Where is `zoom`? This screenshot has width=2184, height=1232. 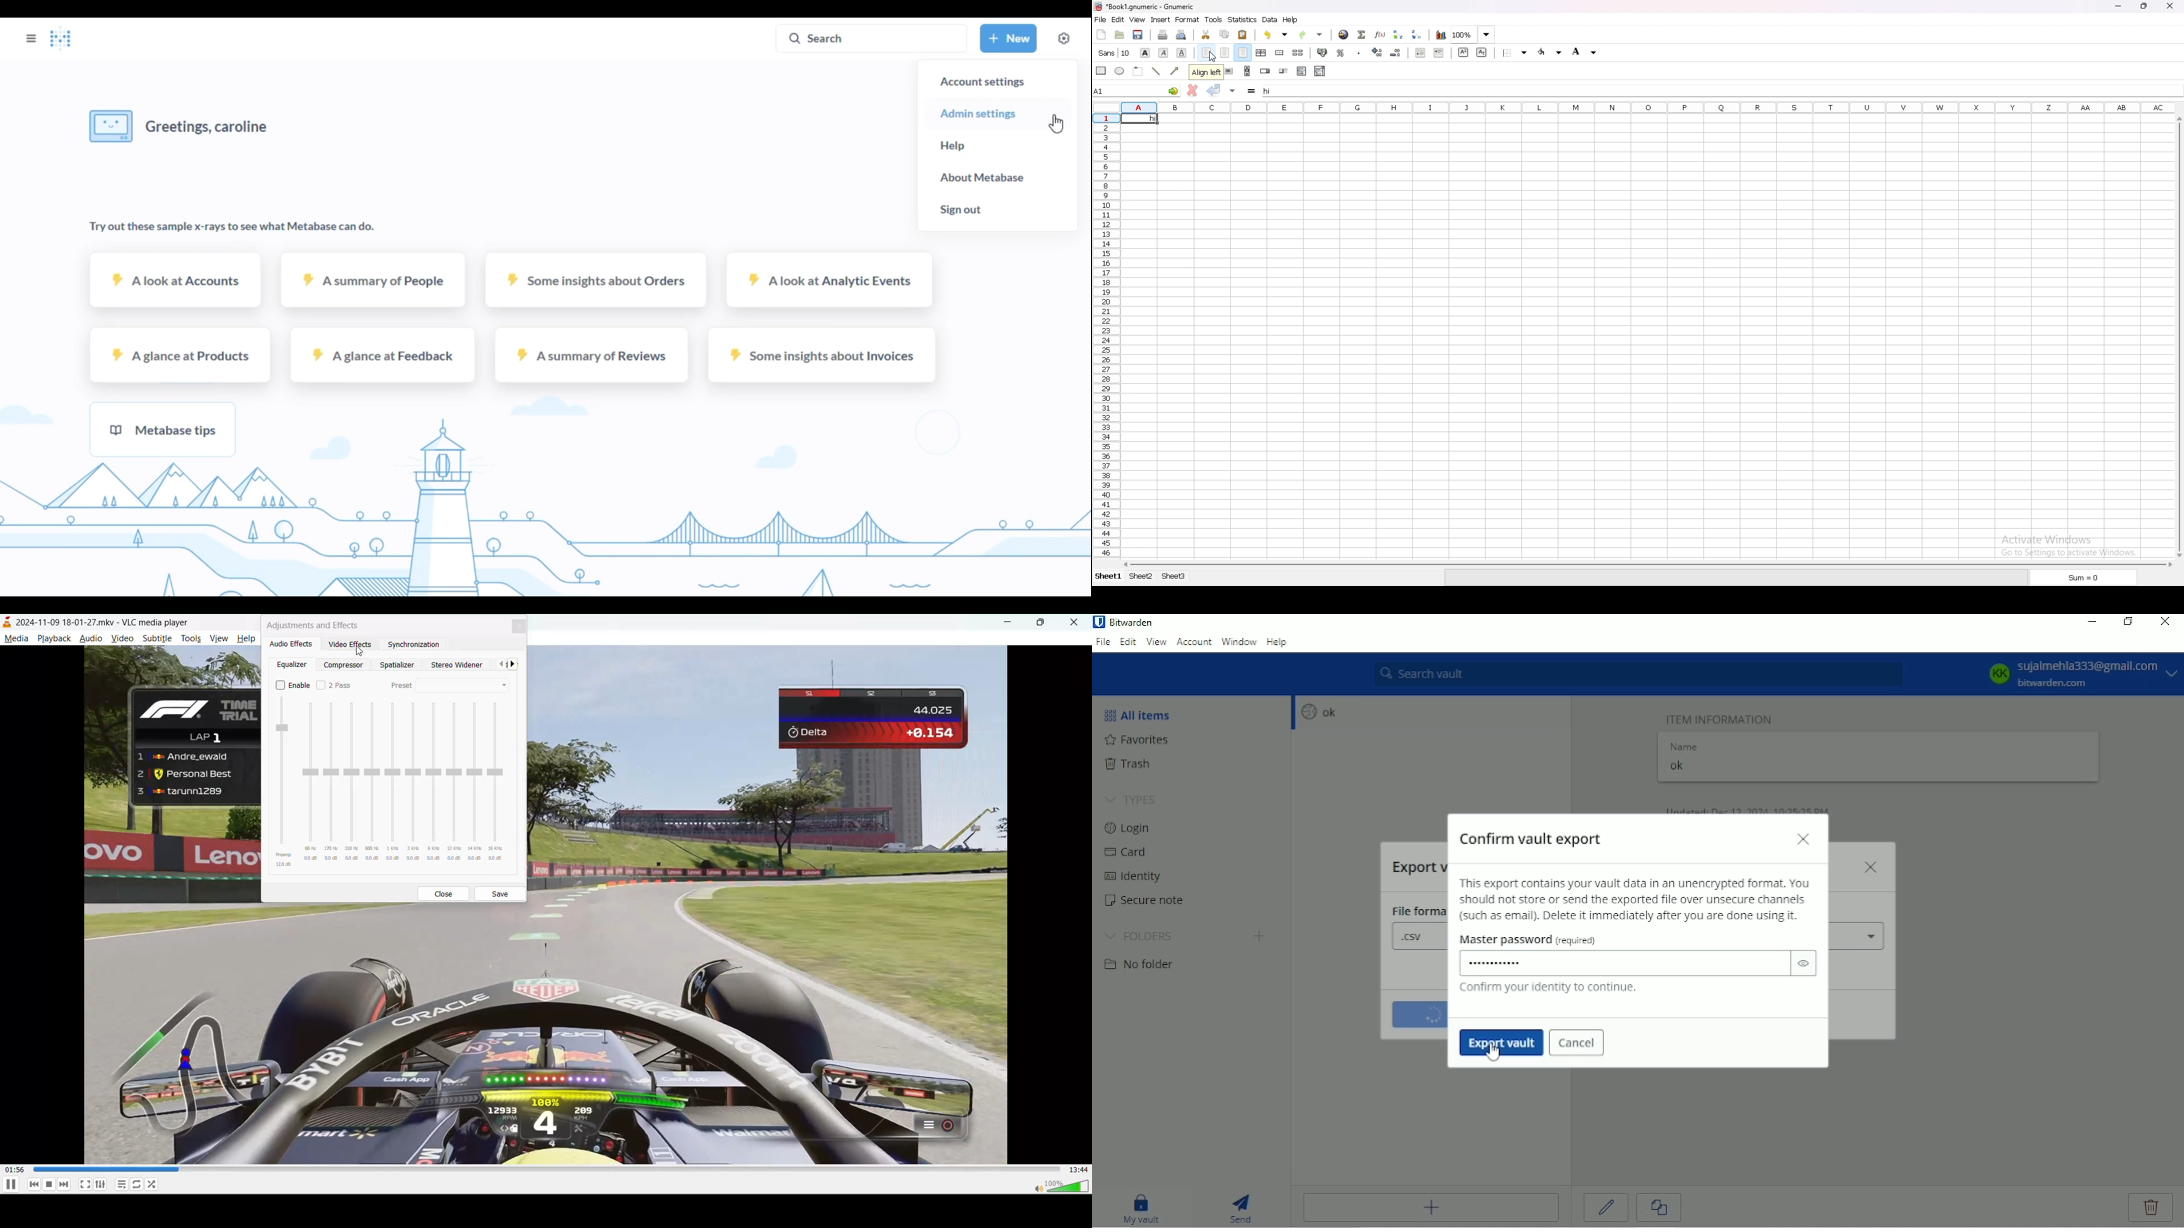
zoom is located at coordinates (1474, 35).